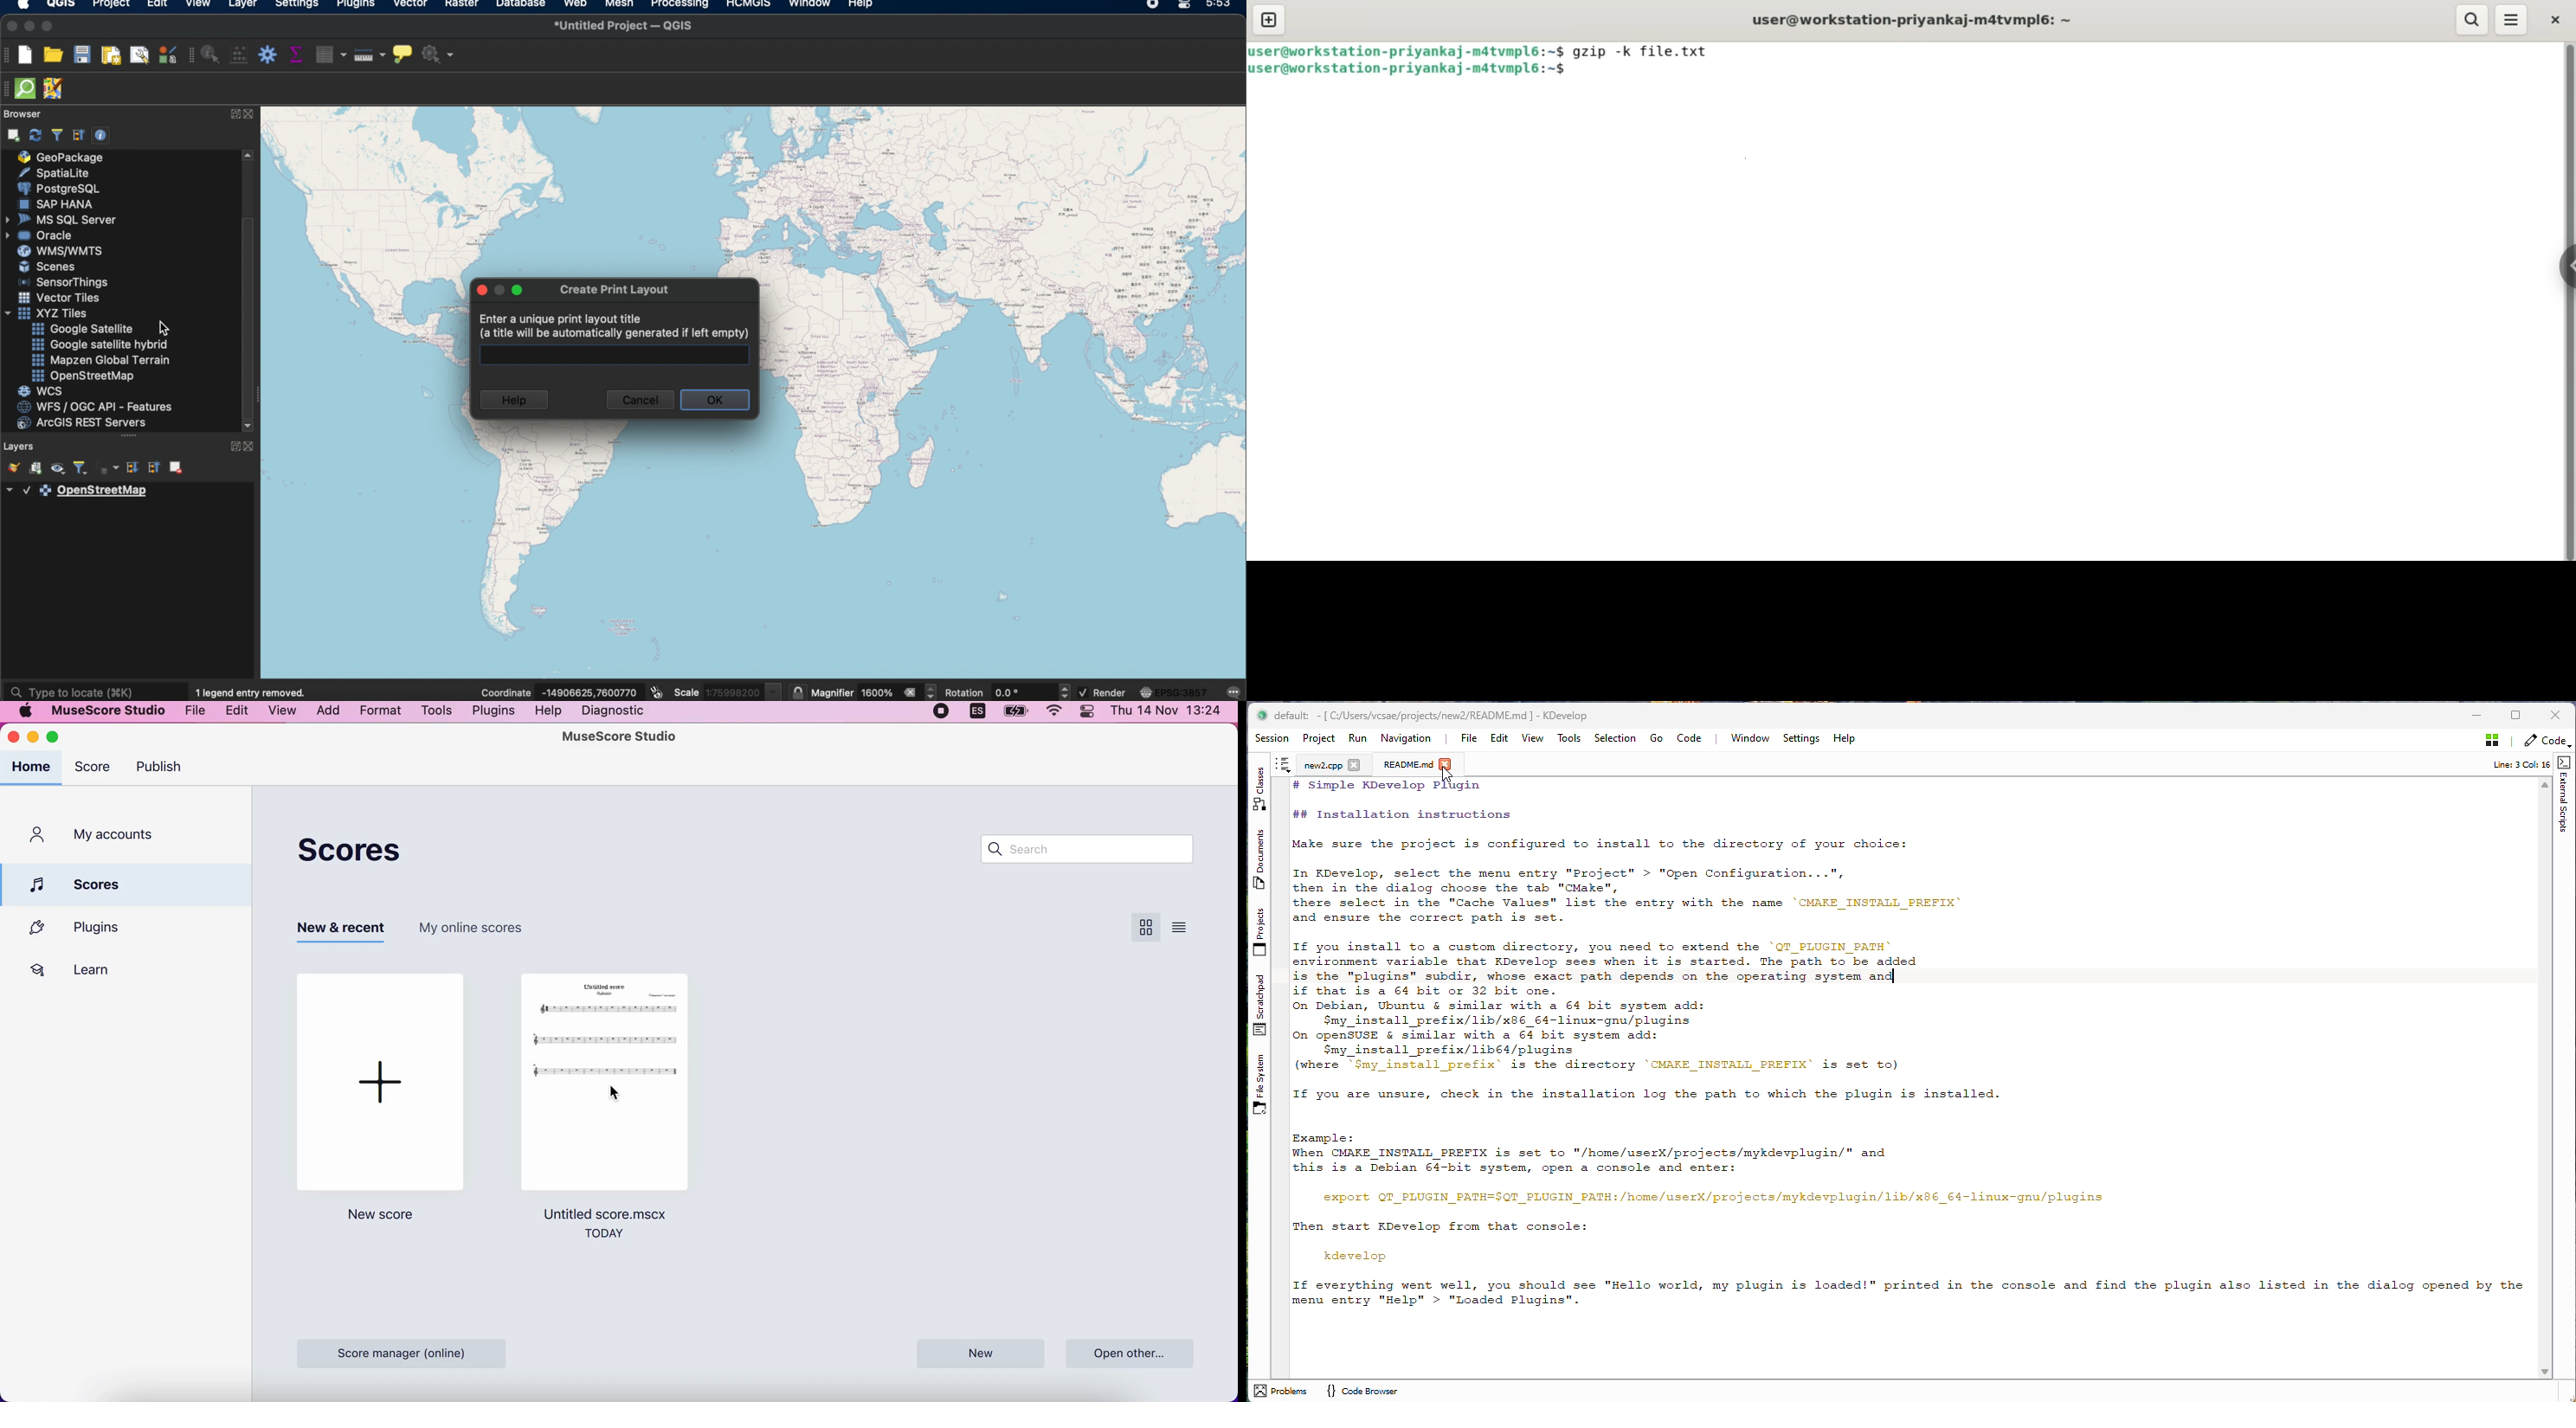 The height and width of the screenshot is (1428, 2576). Describe the element at coordinates (58, 134) in the screenshot. I see `filter browser` at that location.